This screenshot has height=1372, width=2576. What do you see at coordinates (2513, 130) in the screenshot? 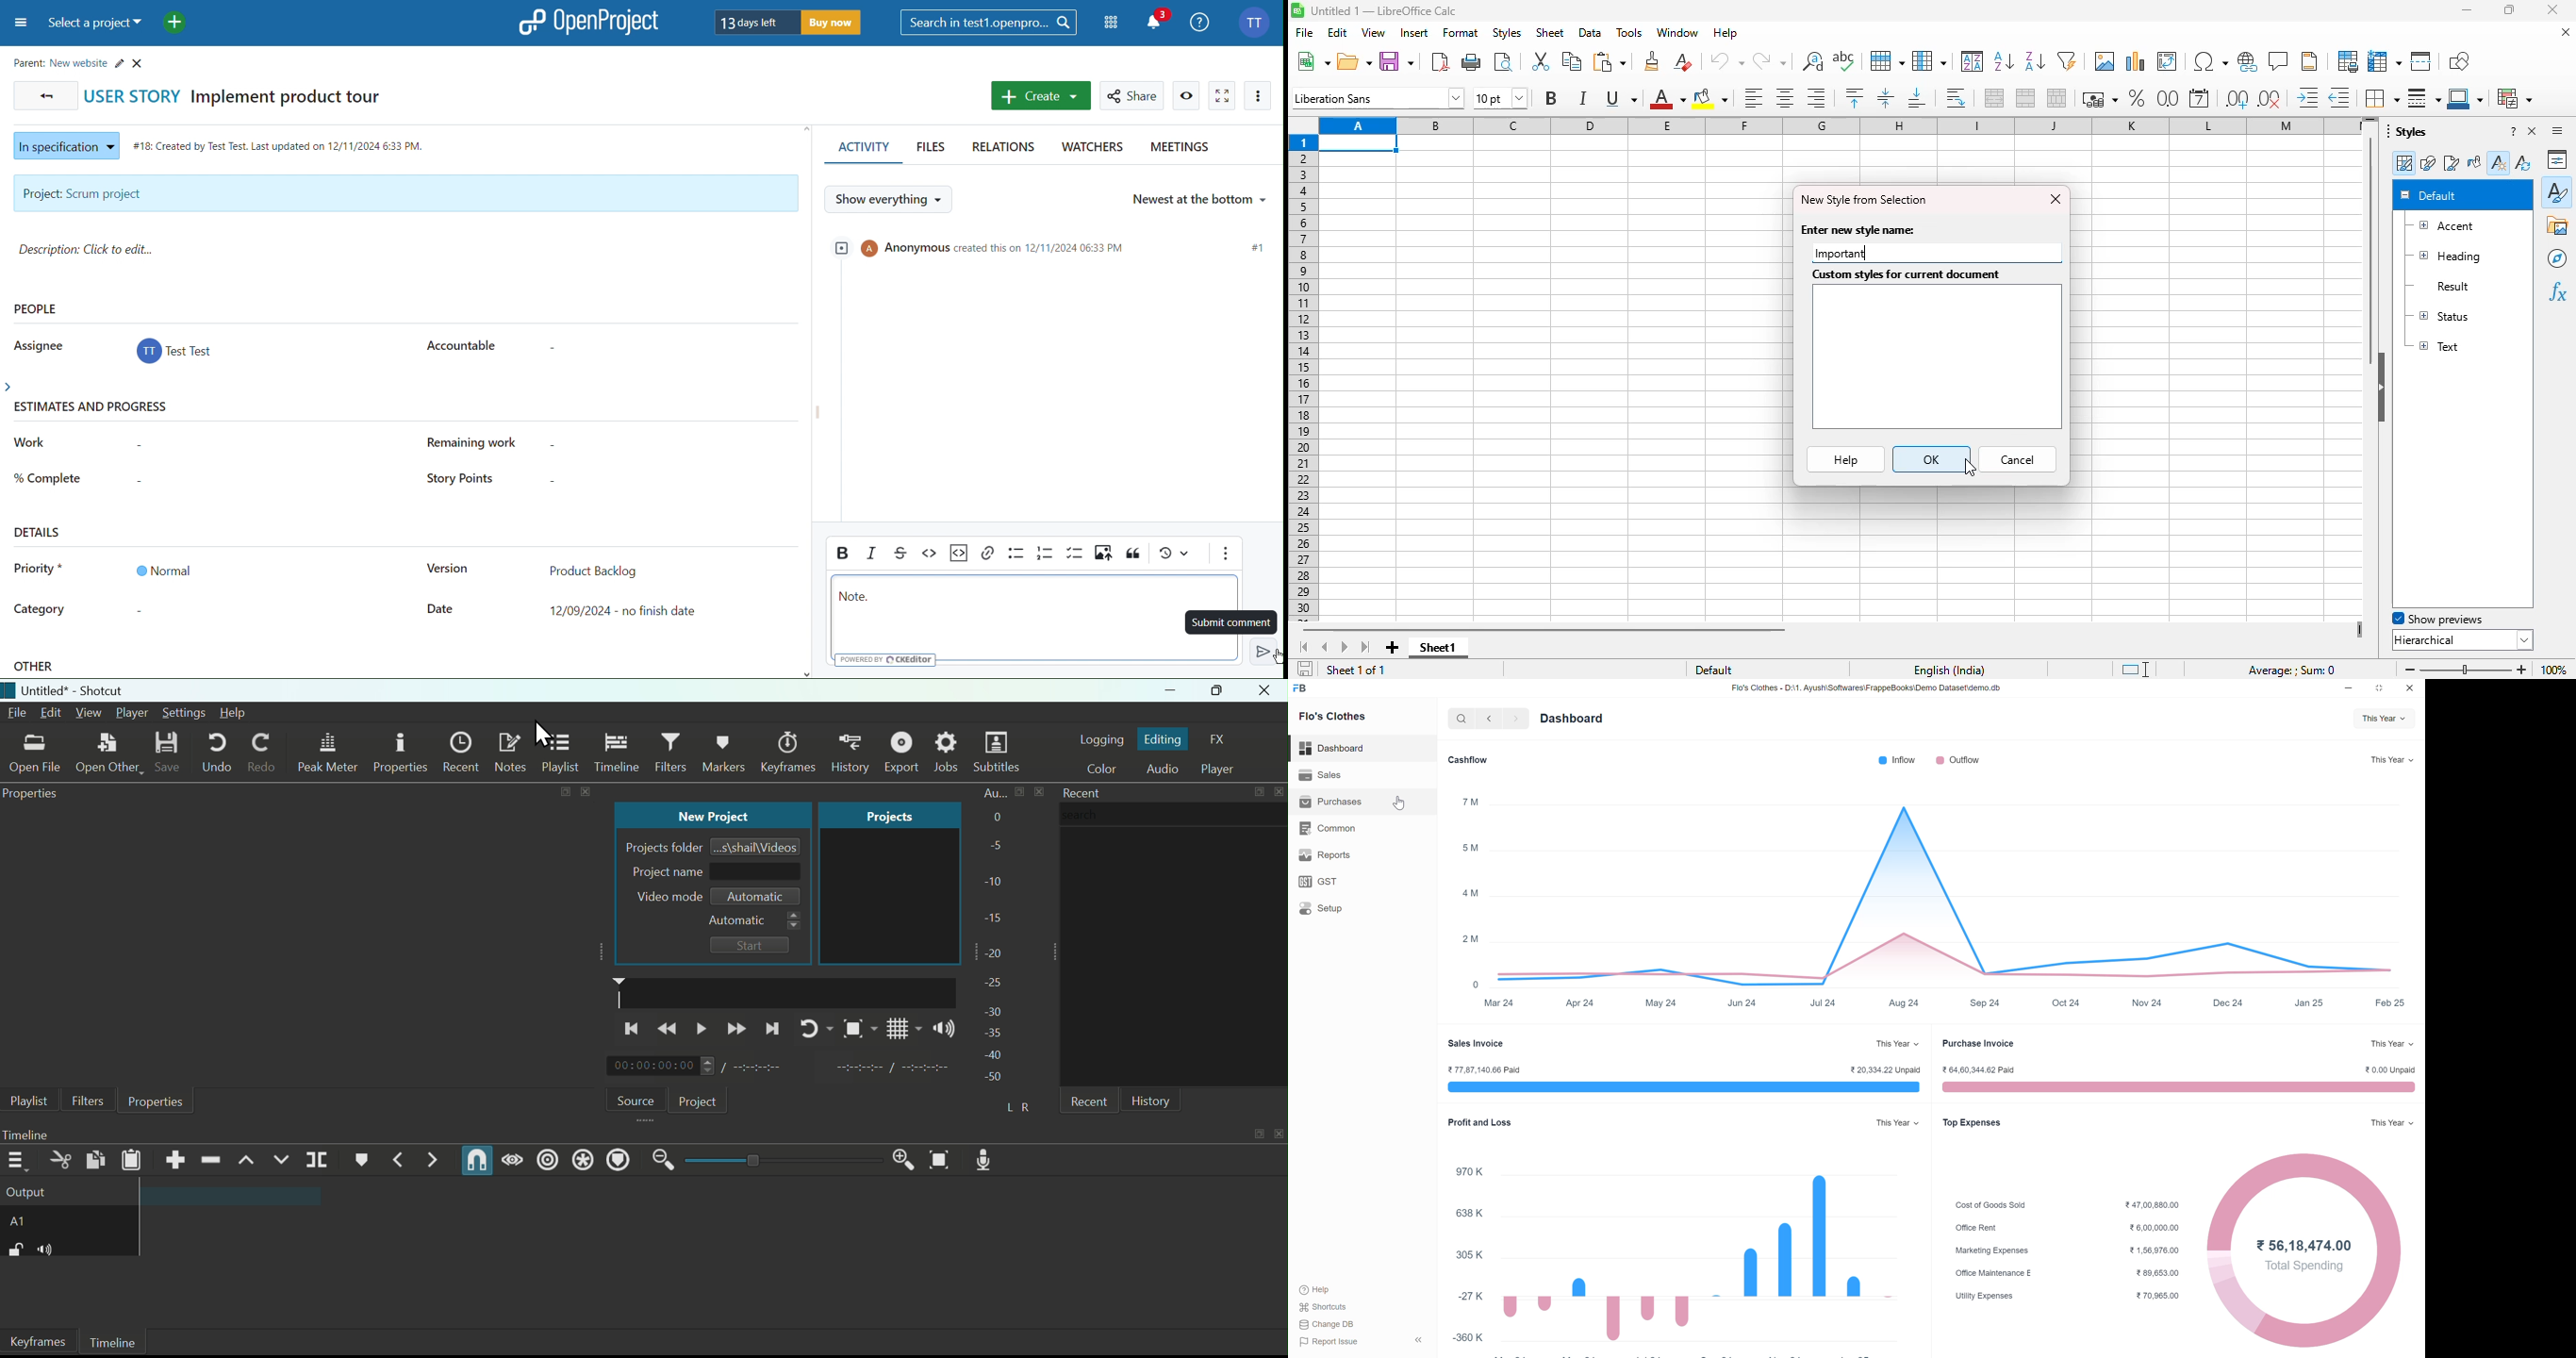
I see `help about this sidebar deck` at bounding box center [2513, 130].